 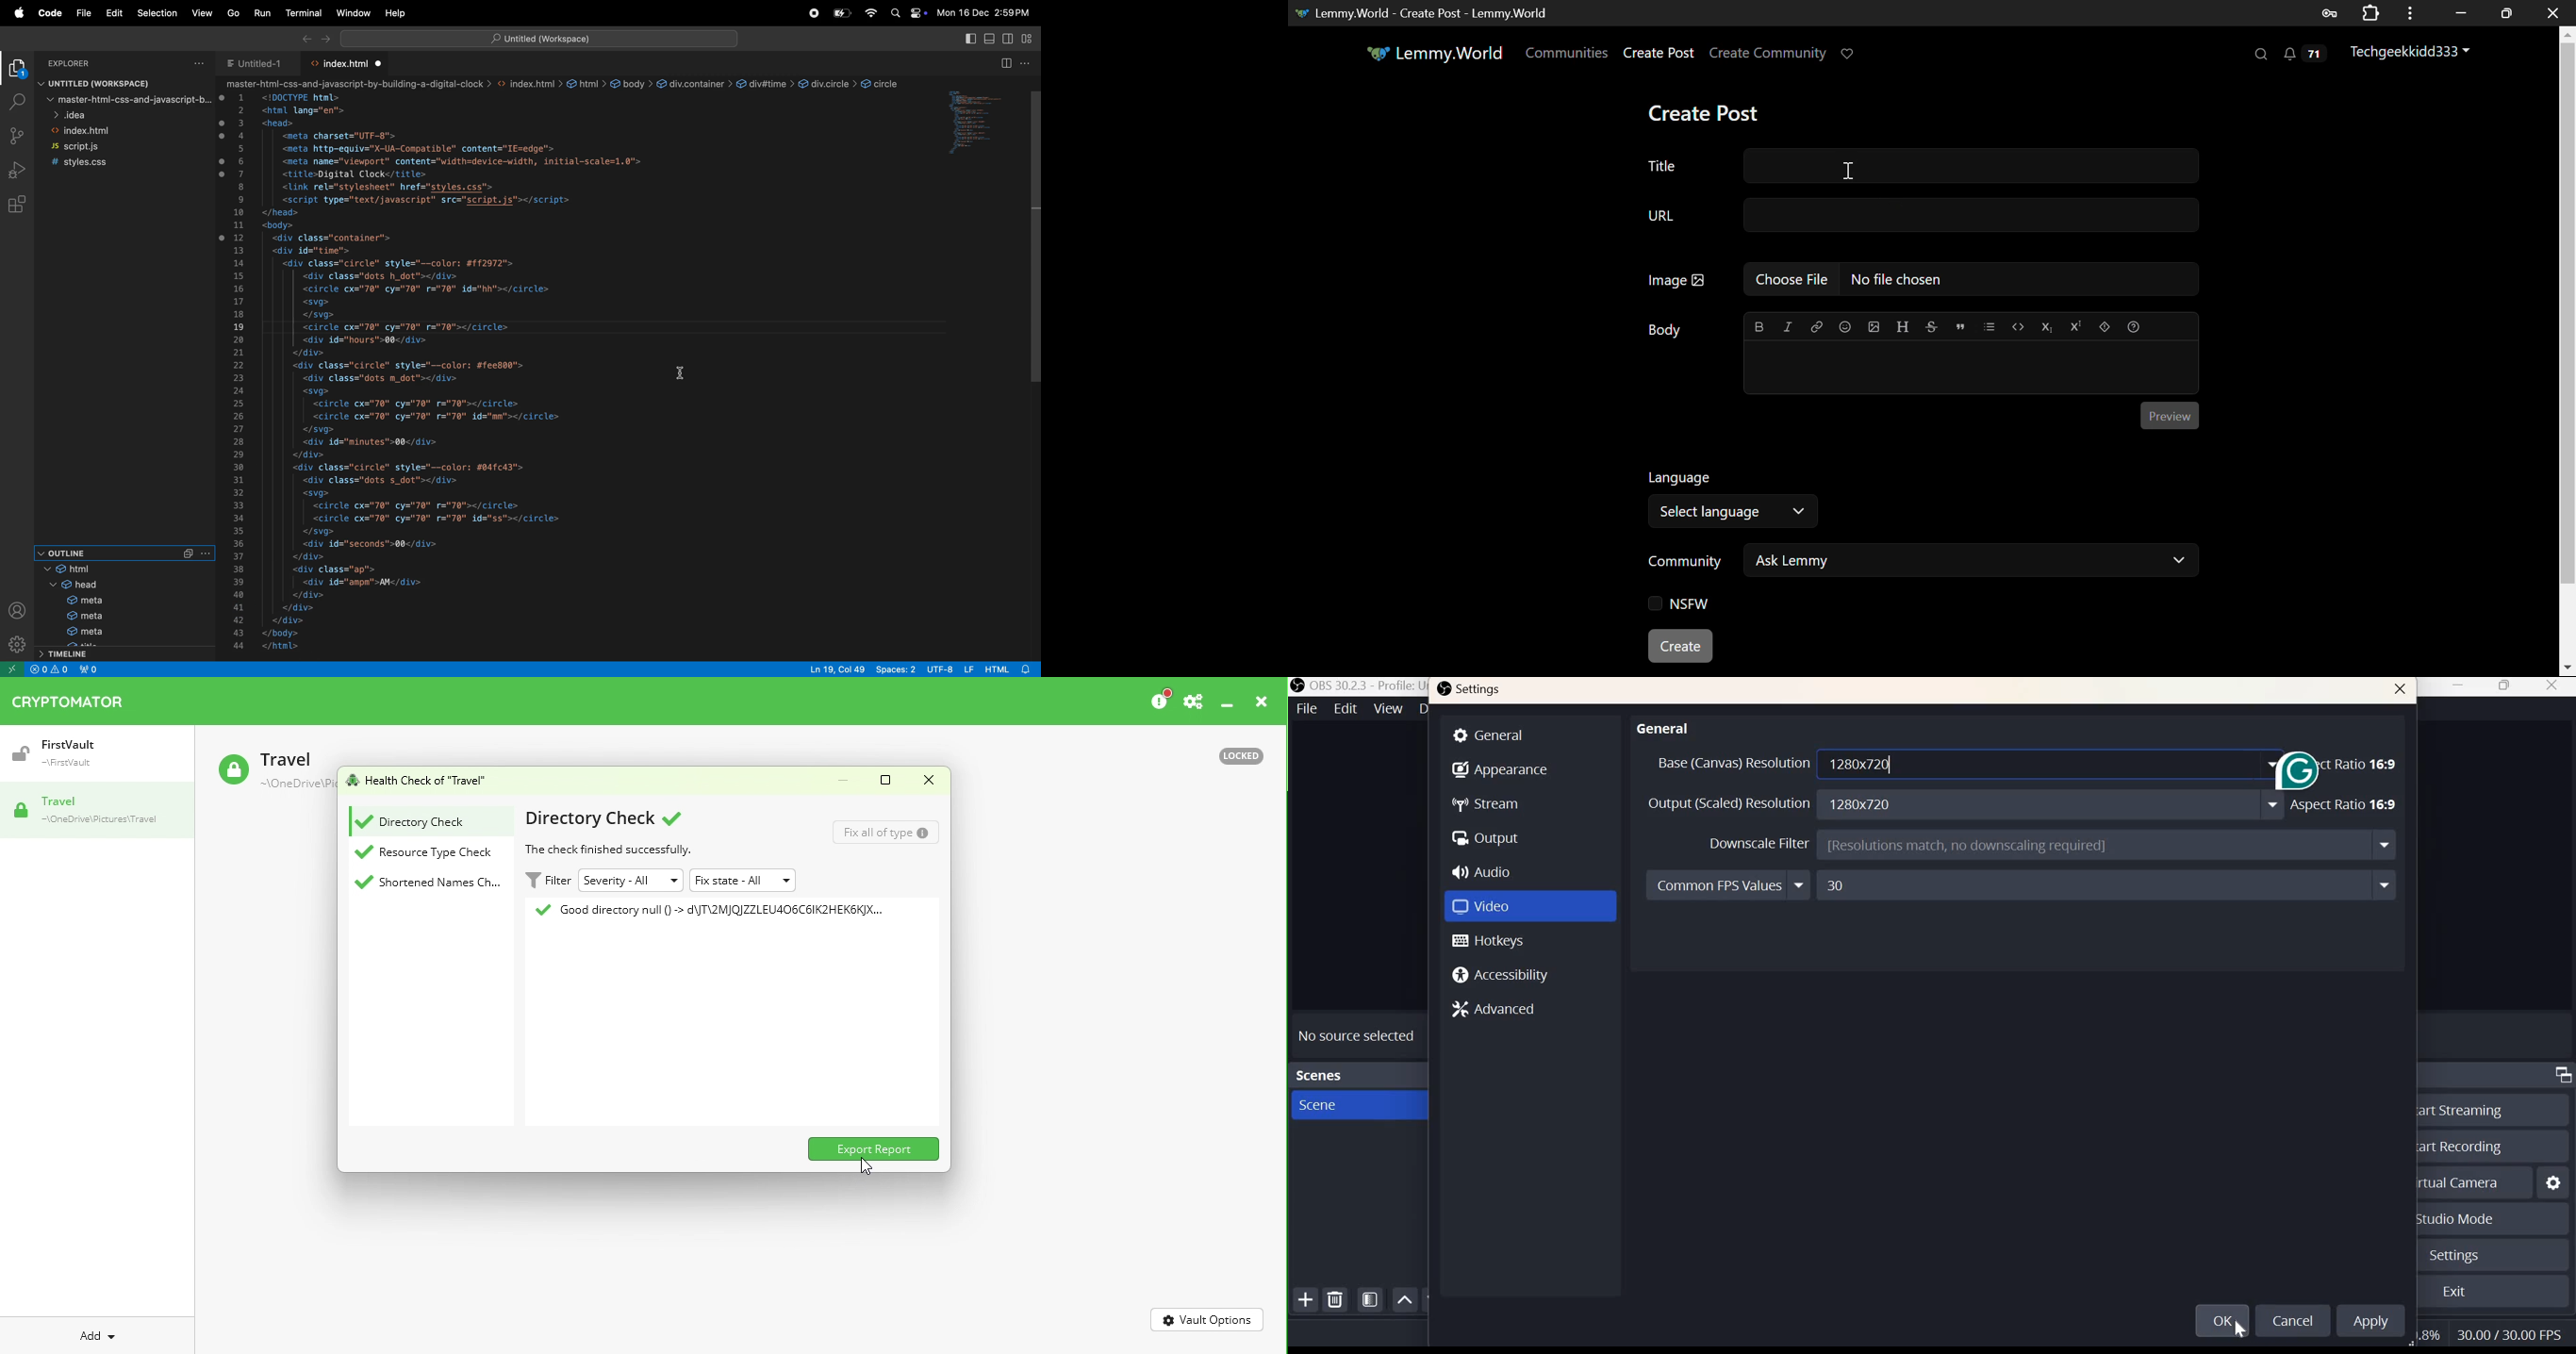 What do you see at coordinates (2452, 1256) in the screenshot?
I see `Settings` at bounding box center [2452, 1256].